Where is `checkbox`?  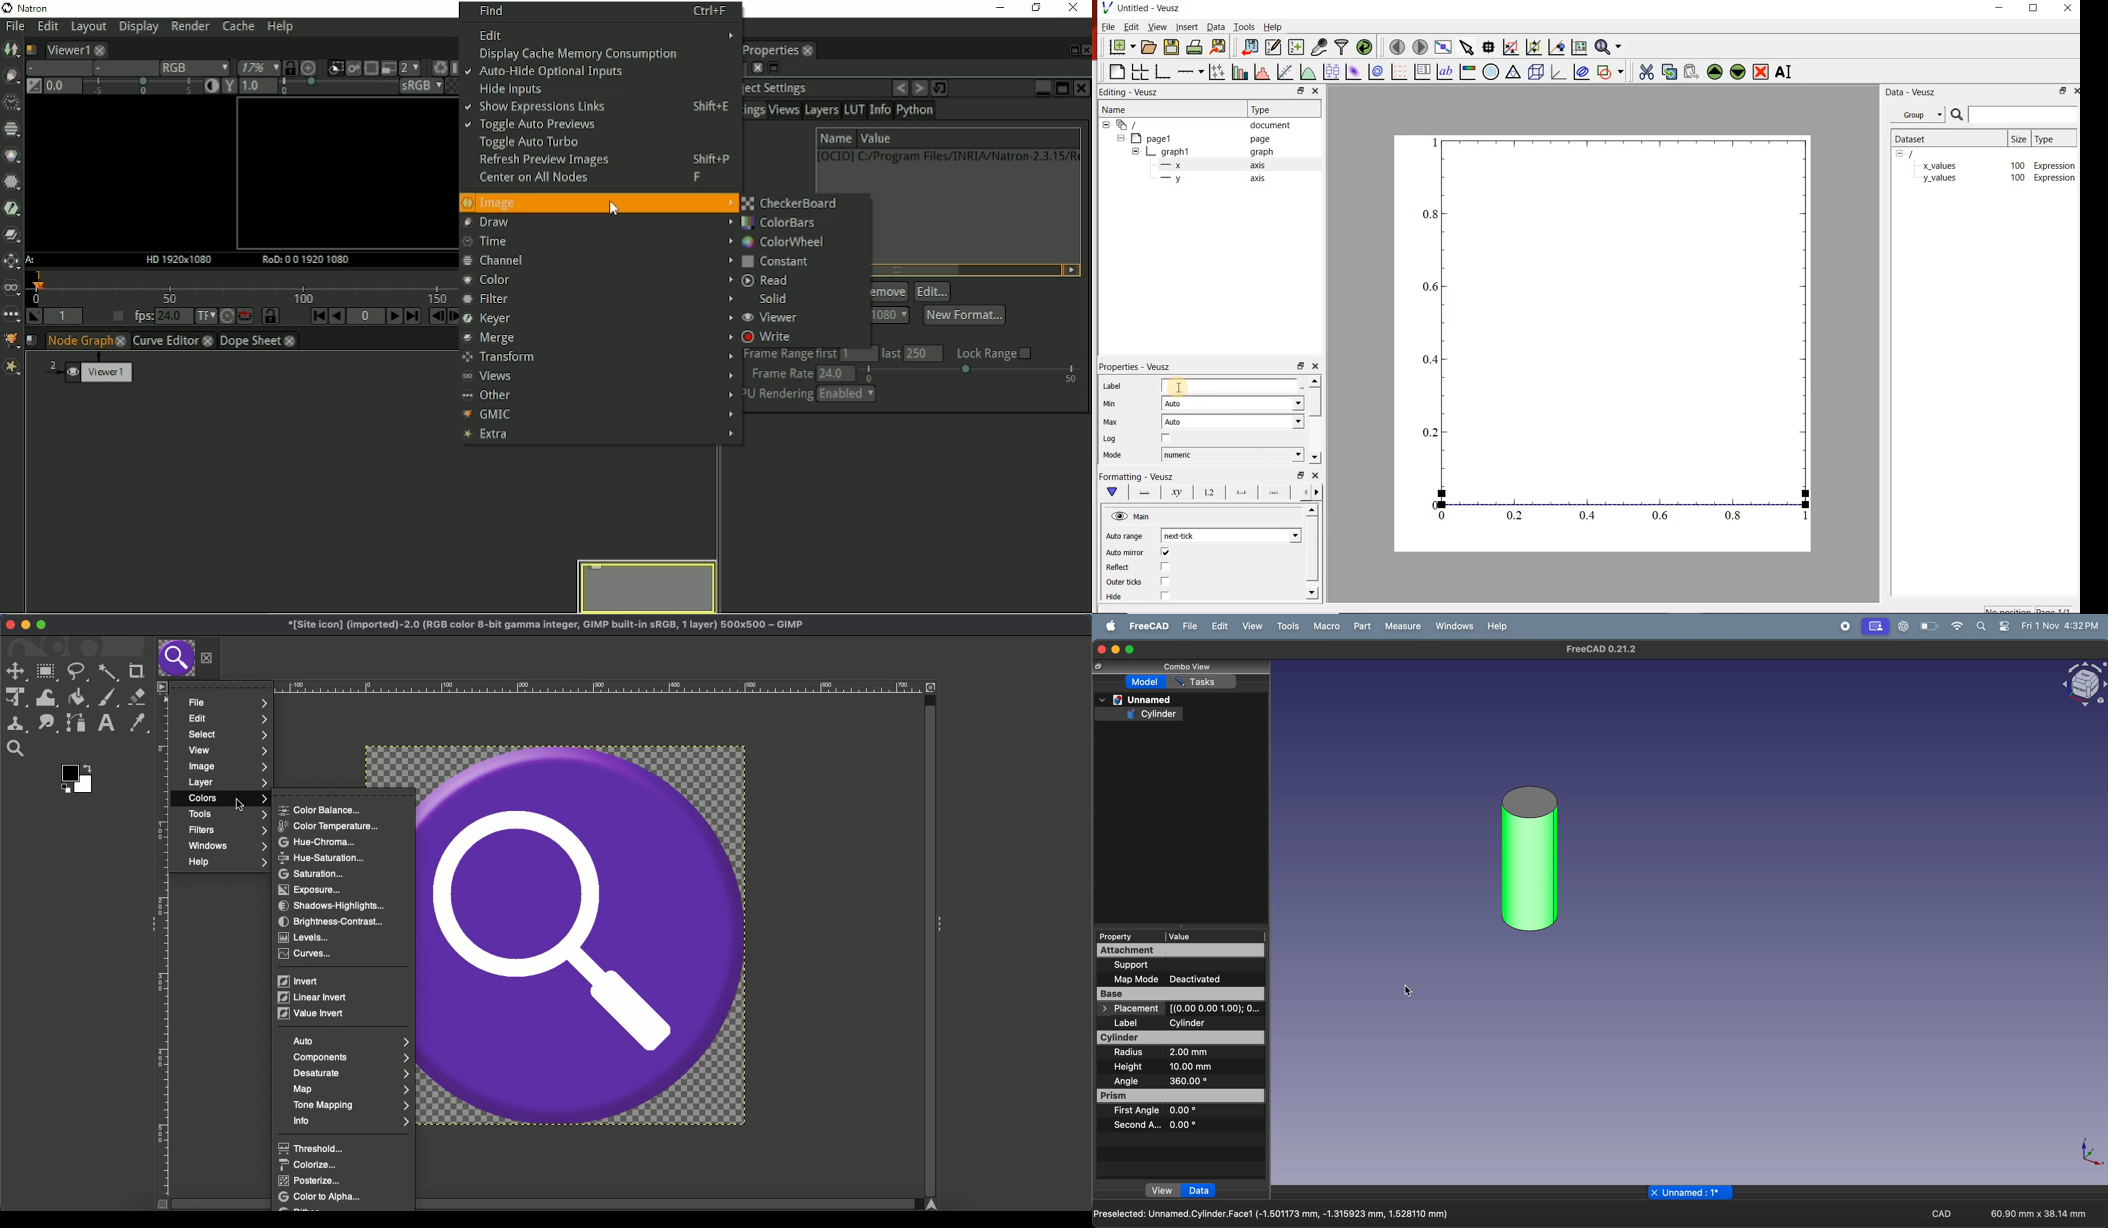 checkbox is located at coordinates (1166, 595).